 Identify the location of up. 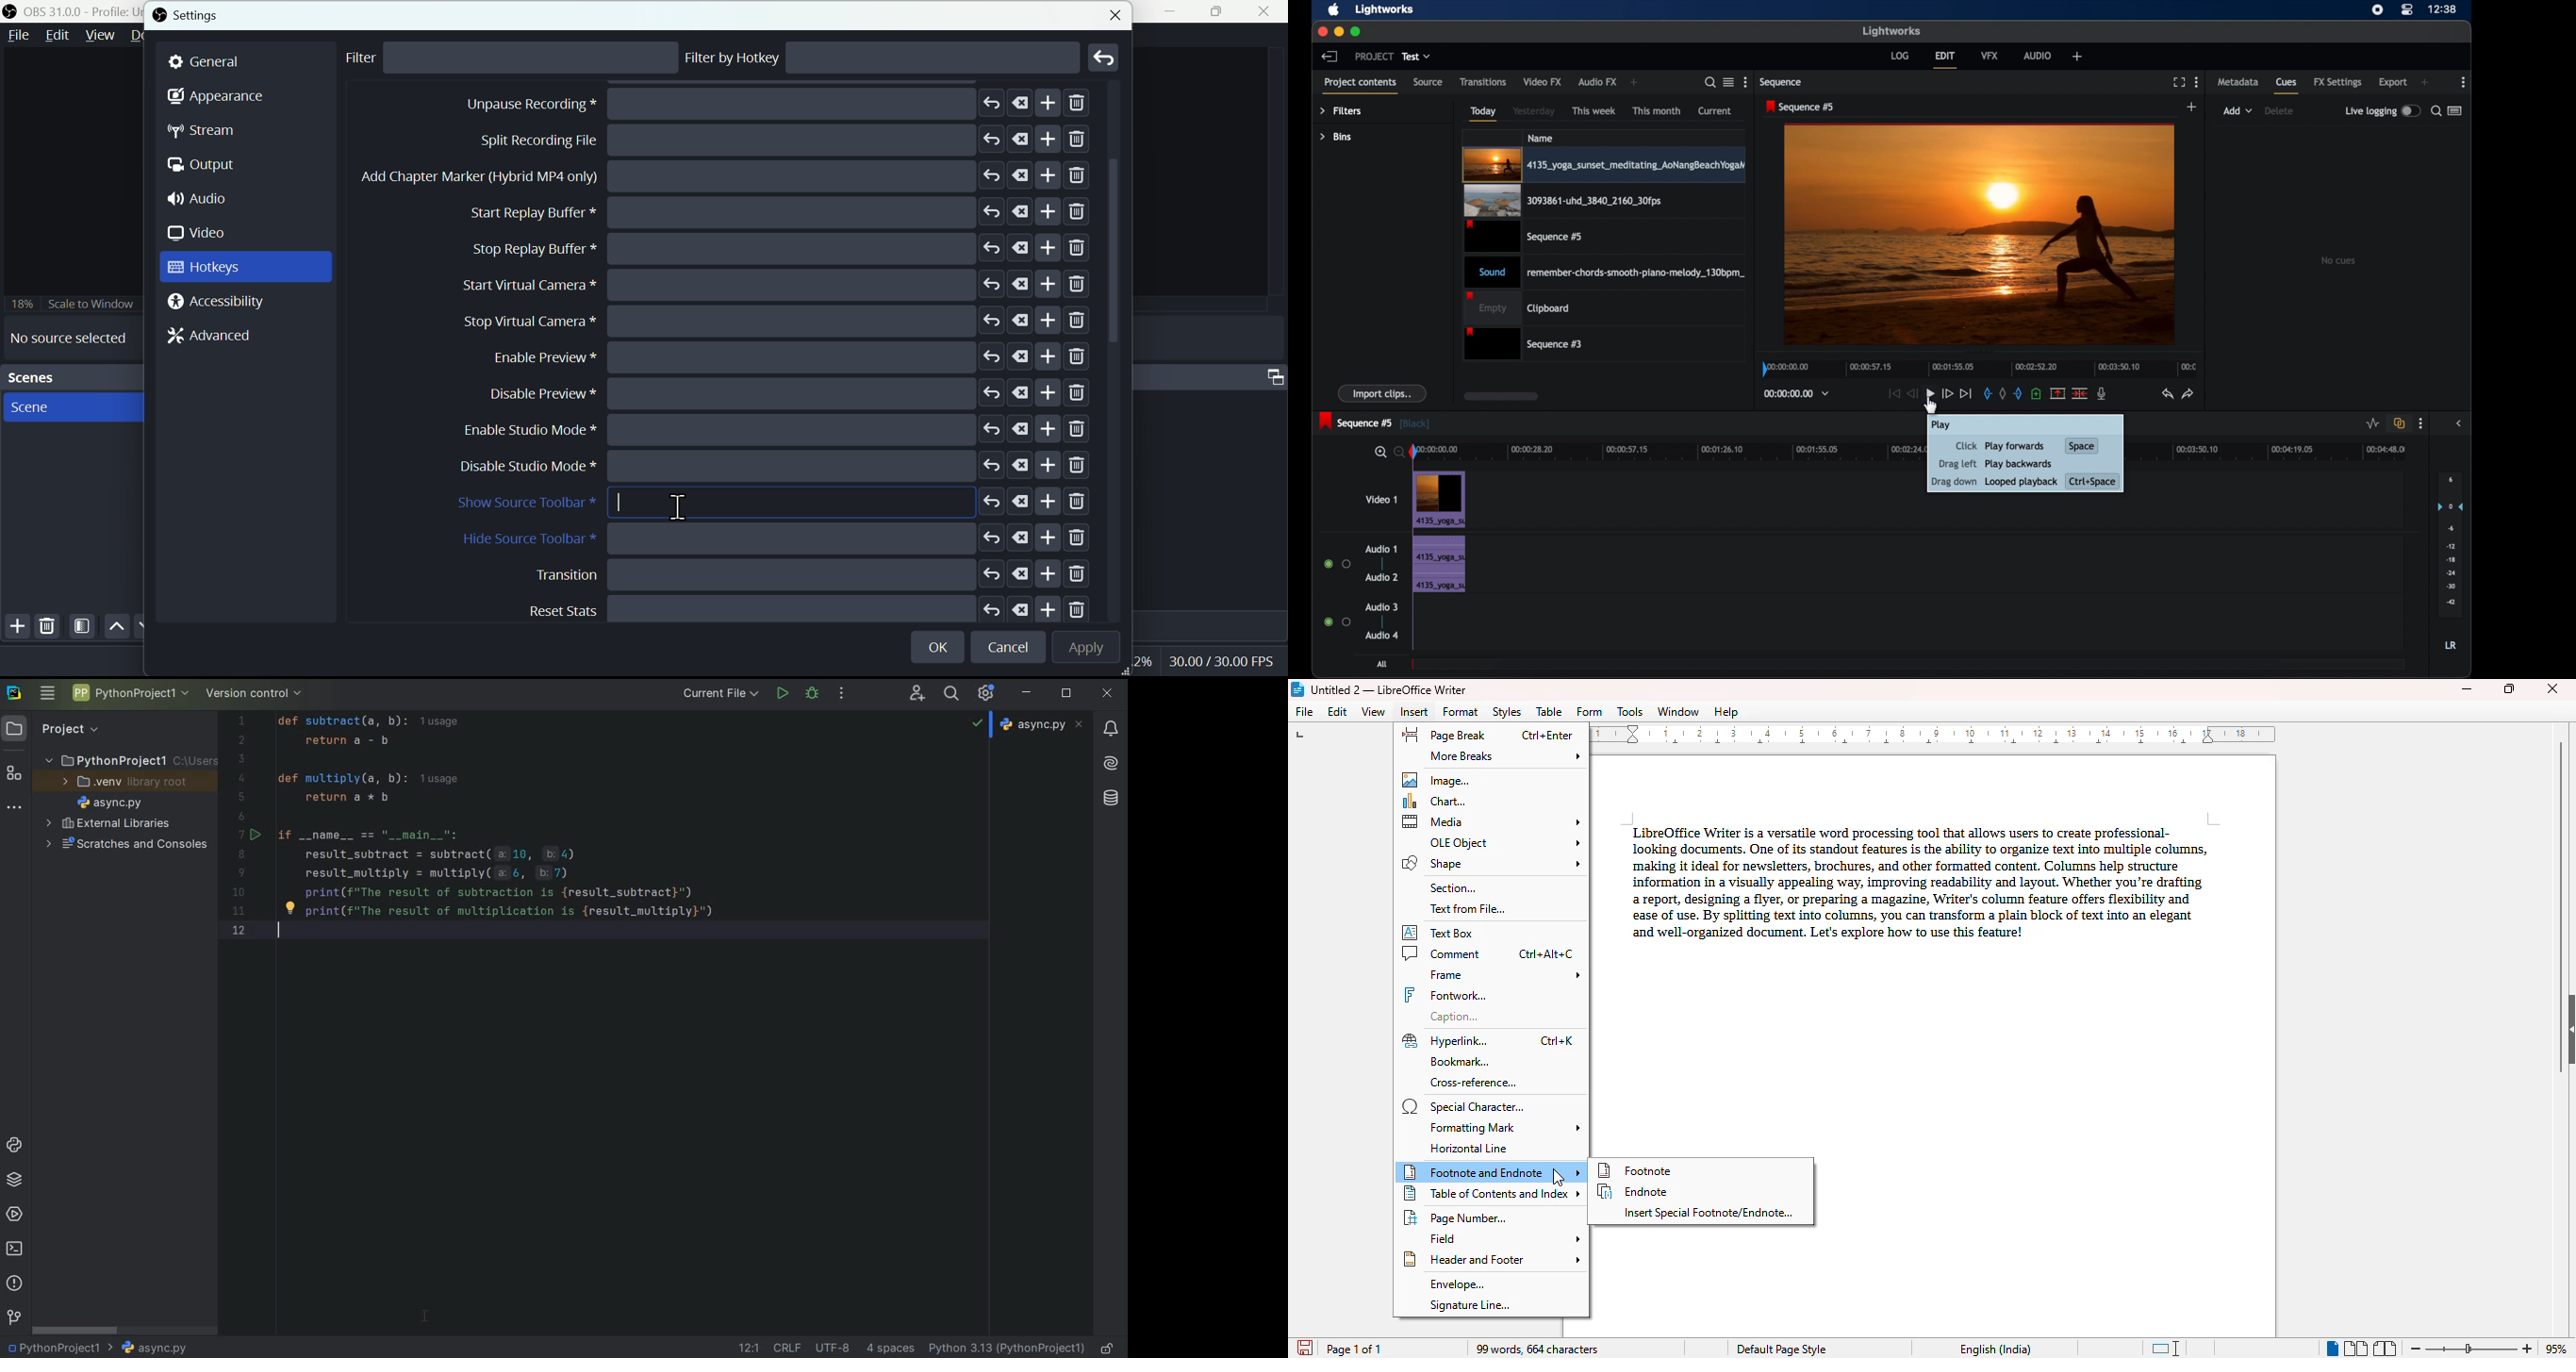
(116, 627).